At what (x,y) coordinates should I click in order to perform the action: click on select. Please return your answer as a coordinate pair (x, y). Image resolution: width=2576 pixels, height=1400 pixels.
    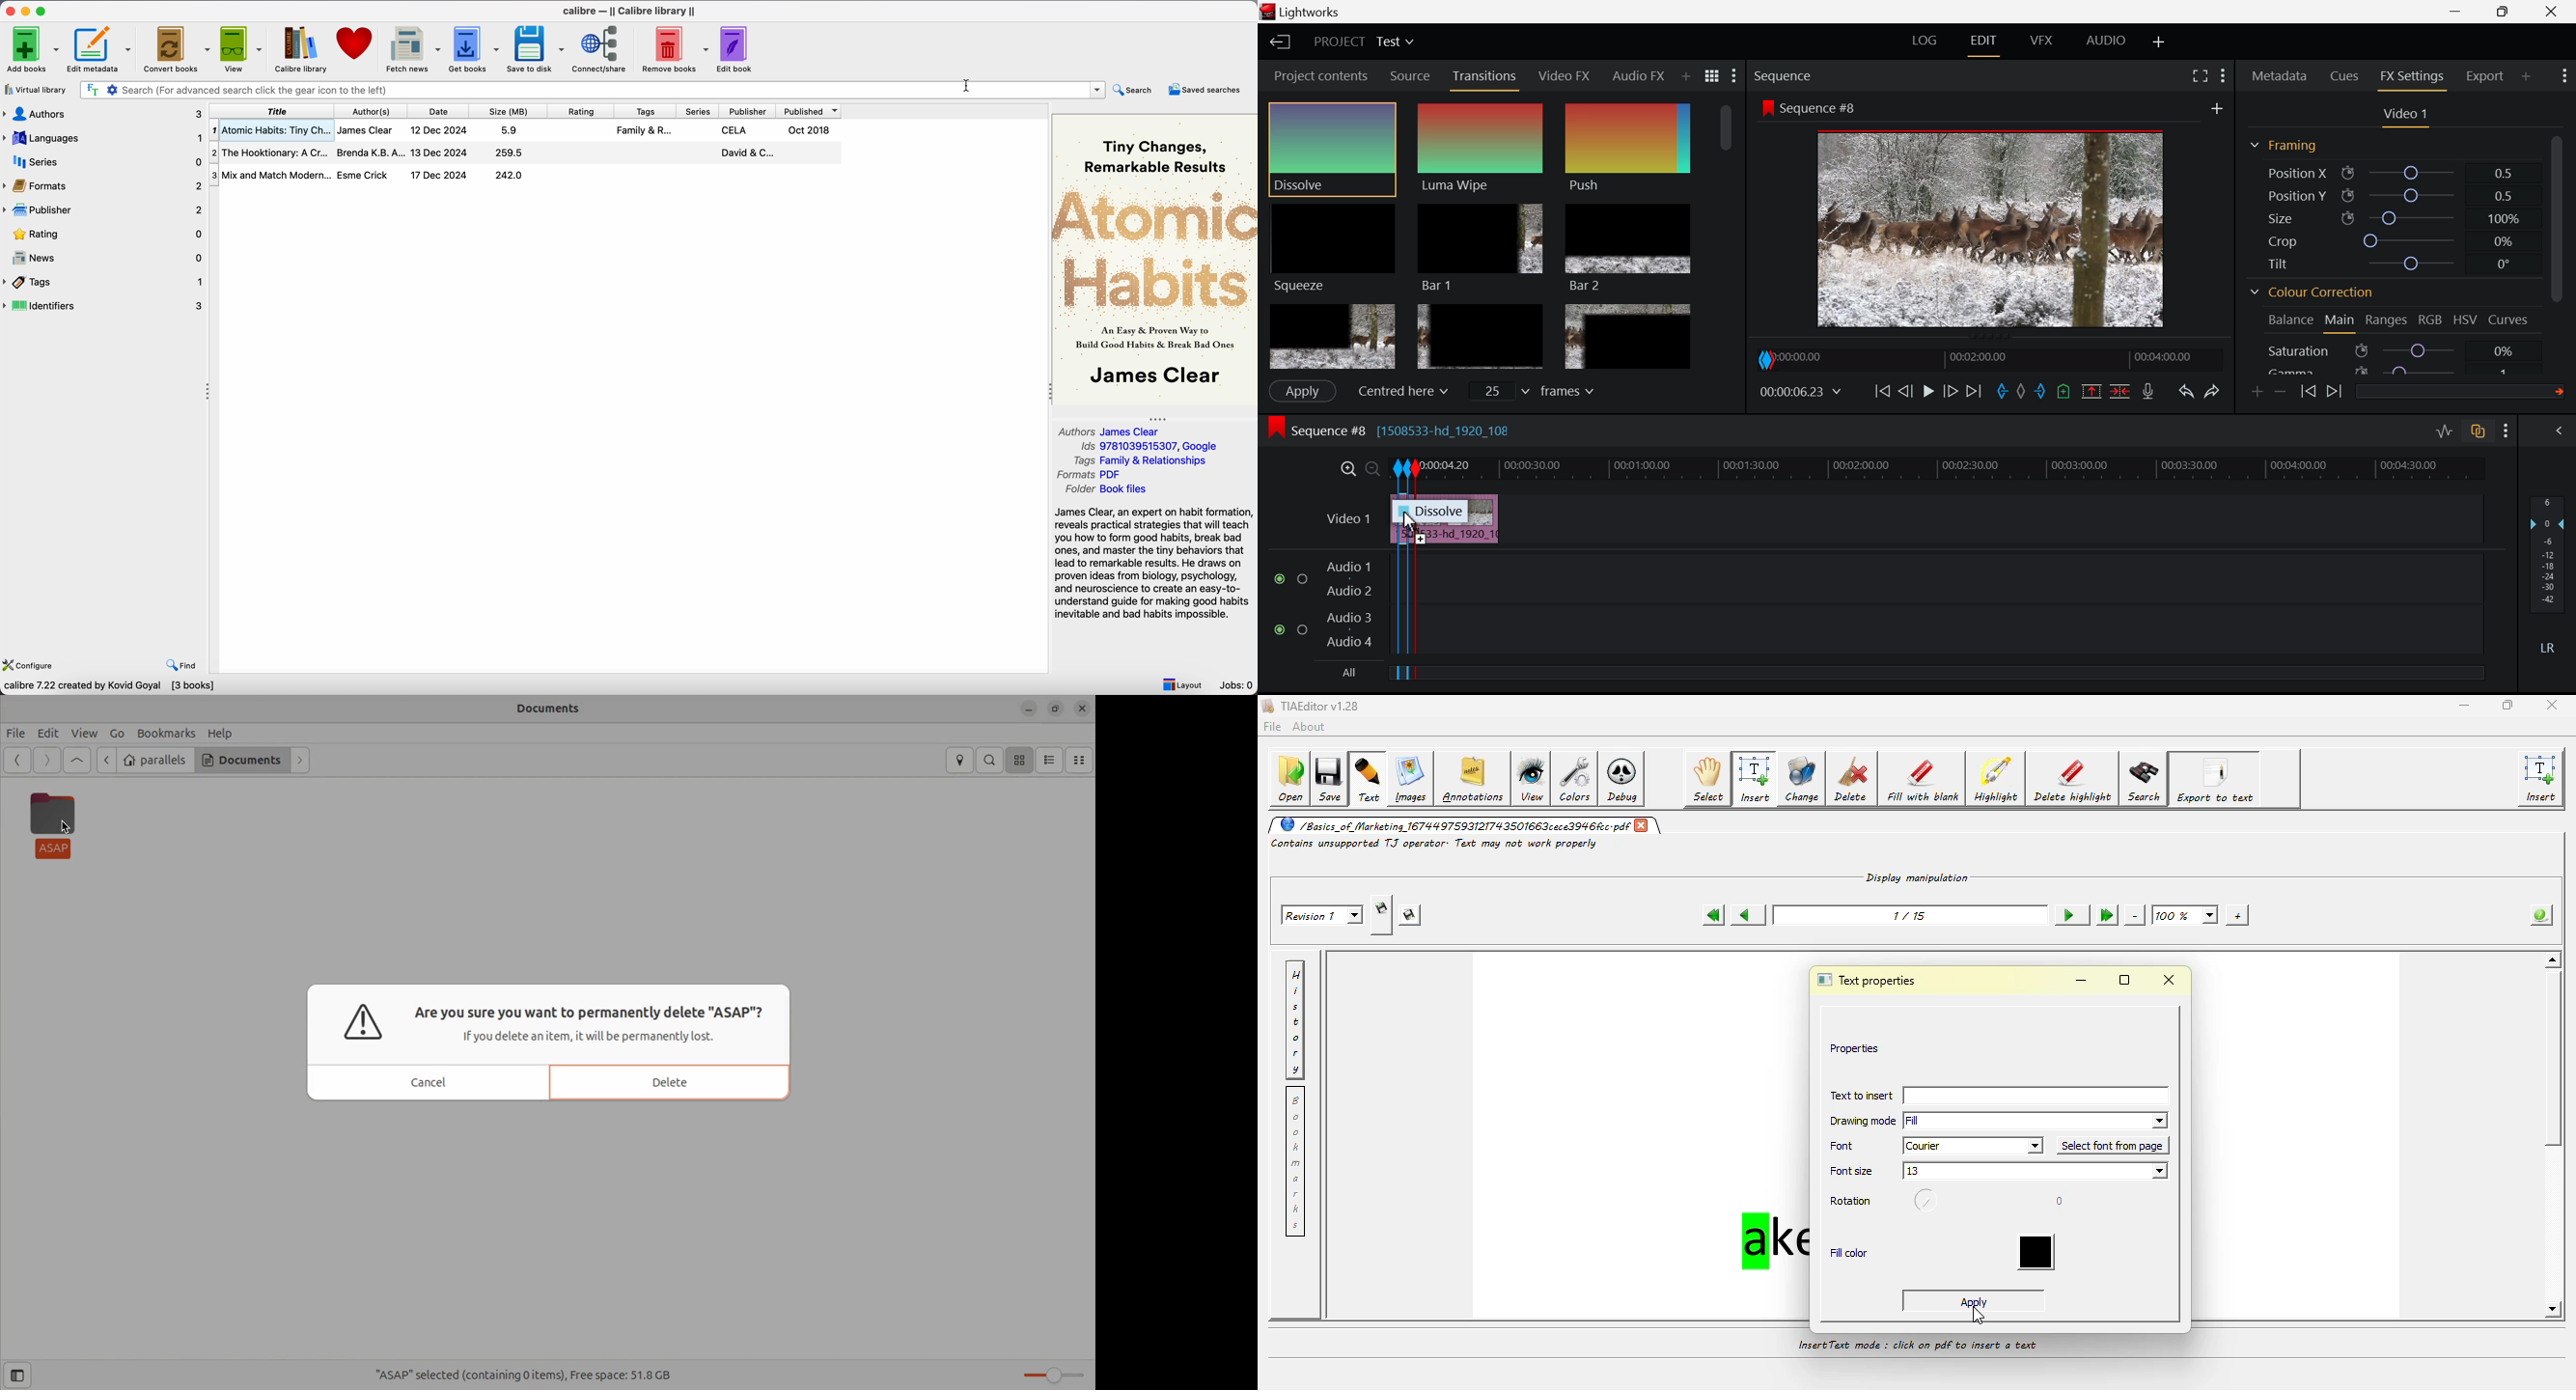
    Looking at the image, I should click on (1709, 779).